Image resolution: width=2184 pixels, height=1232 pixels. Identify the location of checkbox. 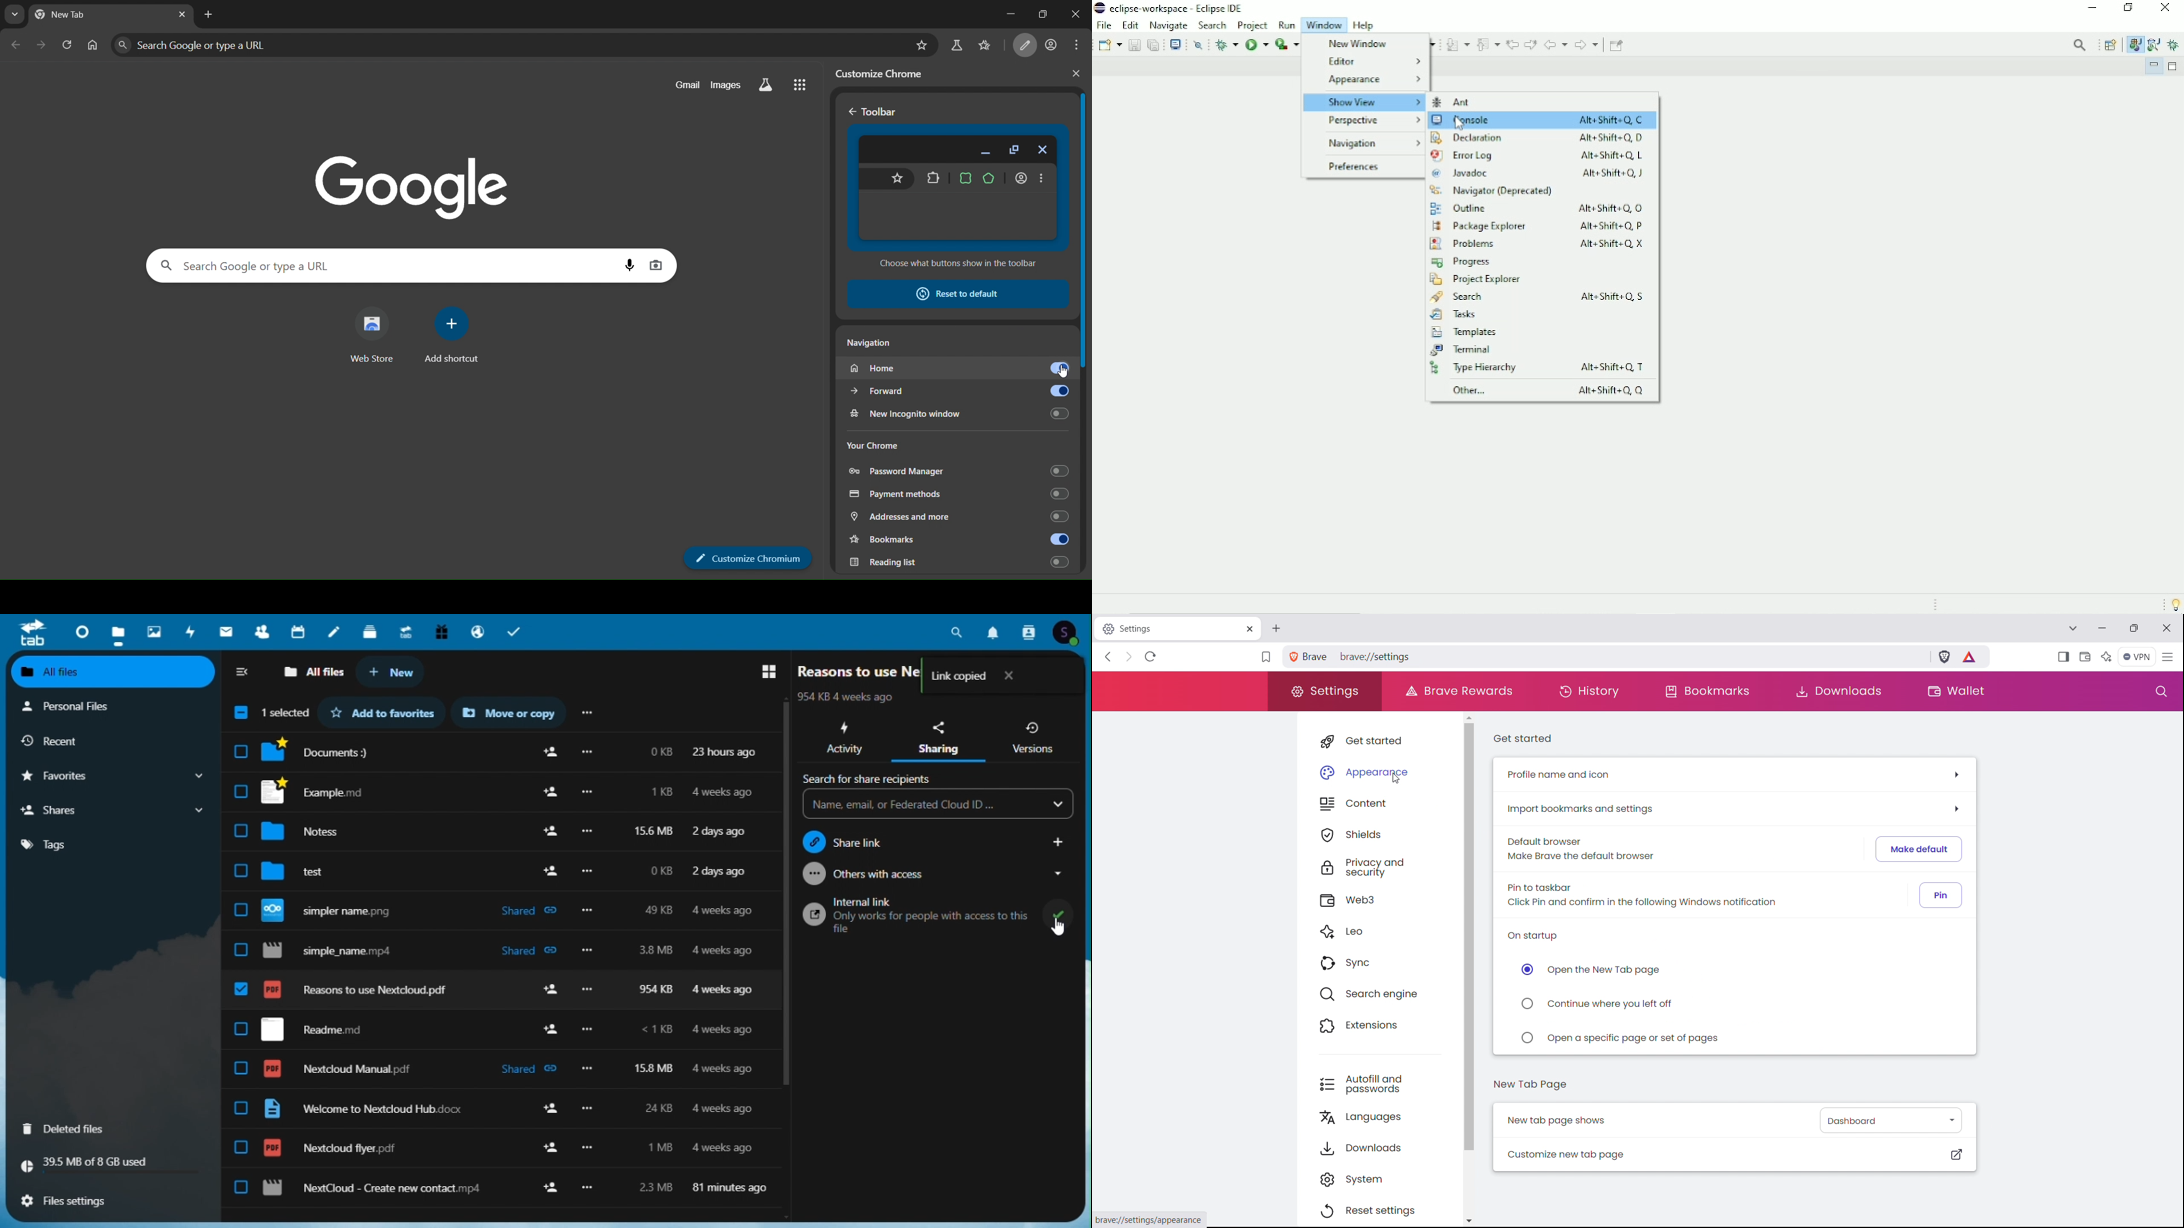
(242, 1030).